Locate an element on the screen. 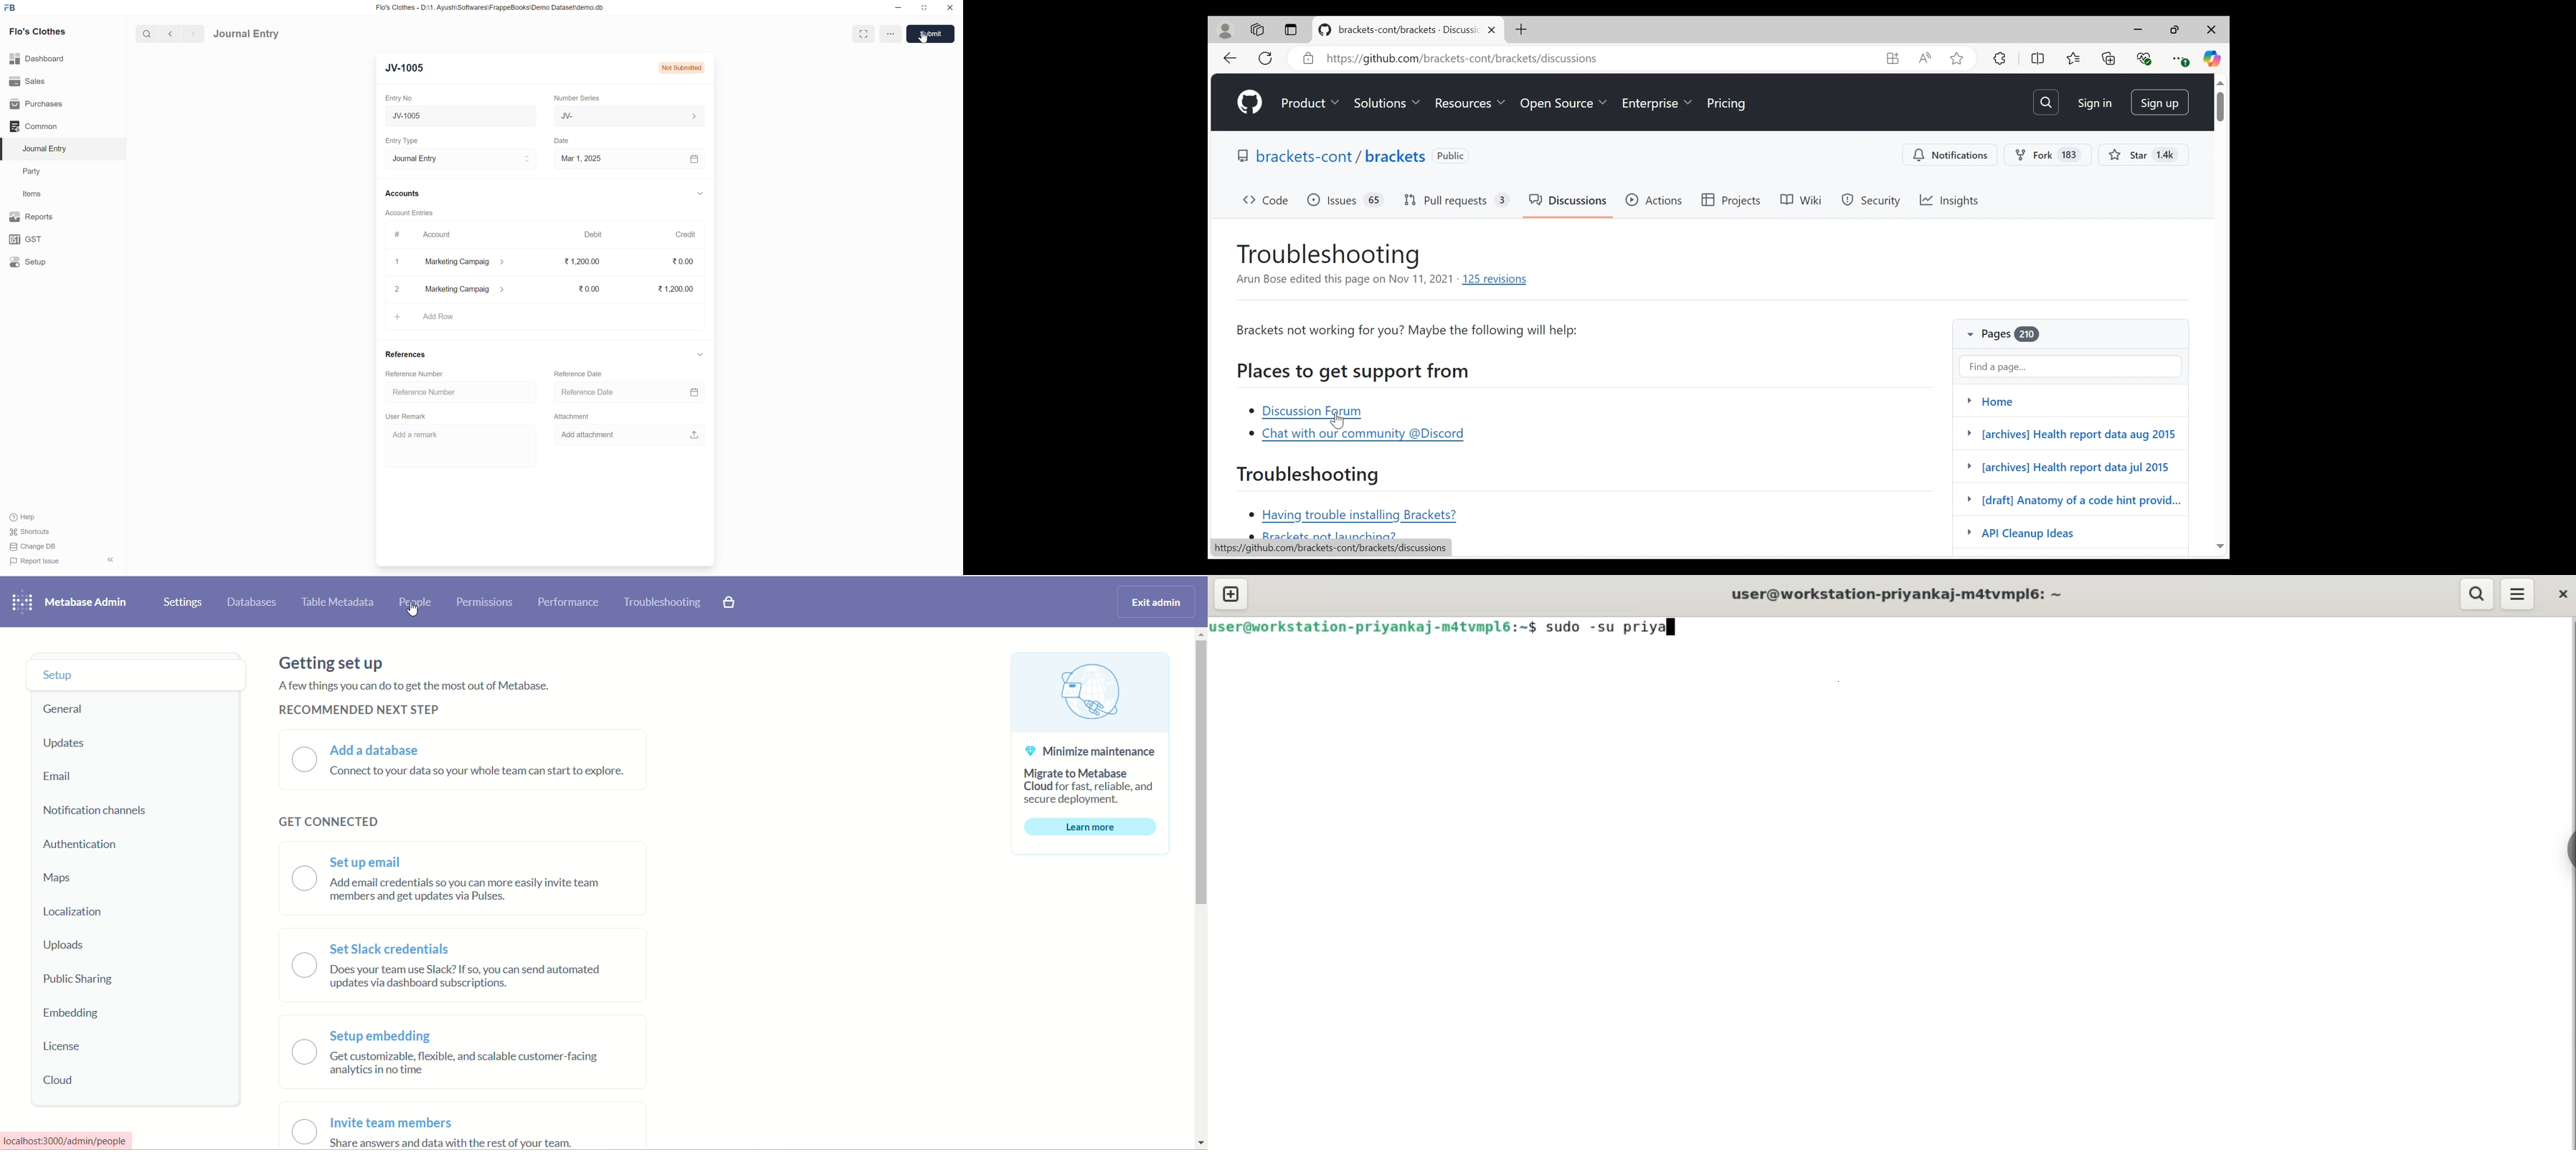 The image size is (2576, 1176). 1,200.00 is located at coordinates (582, 262).